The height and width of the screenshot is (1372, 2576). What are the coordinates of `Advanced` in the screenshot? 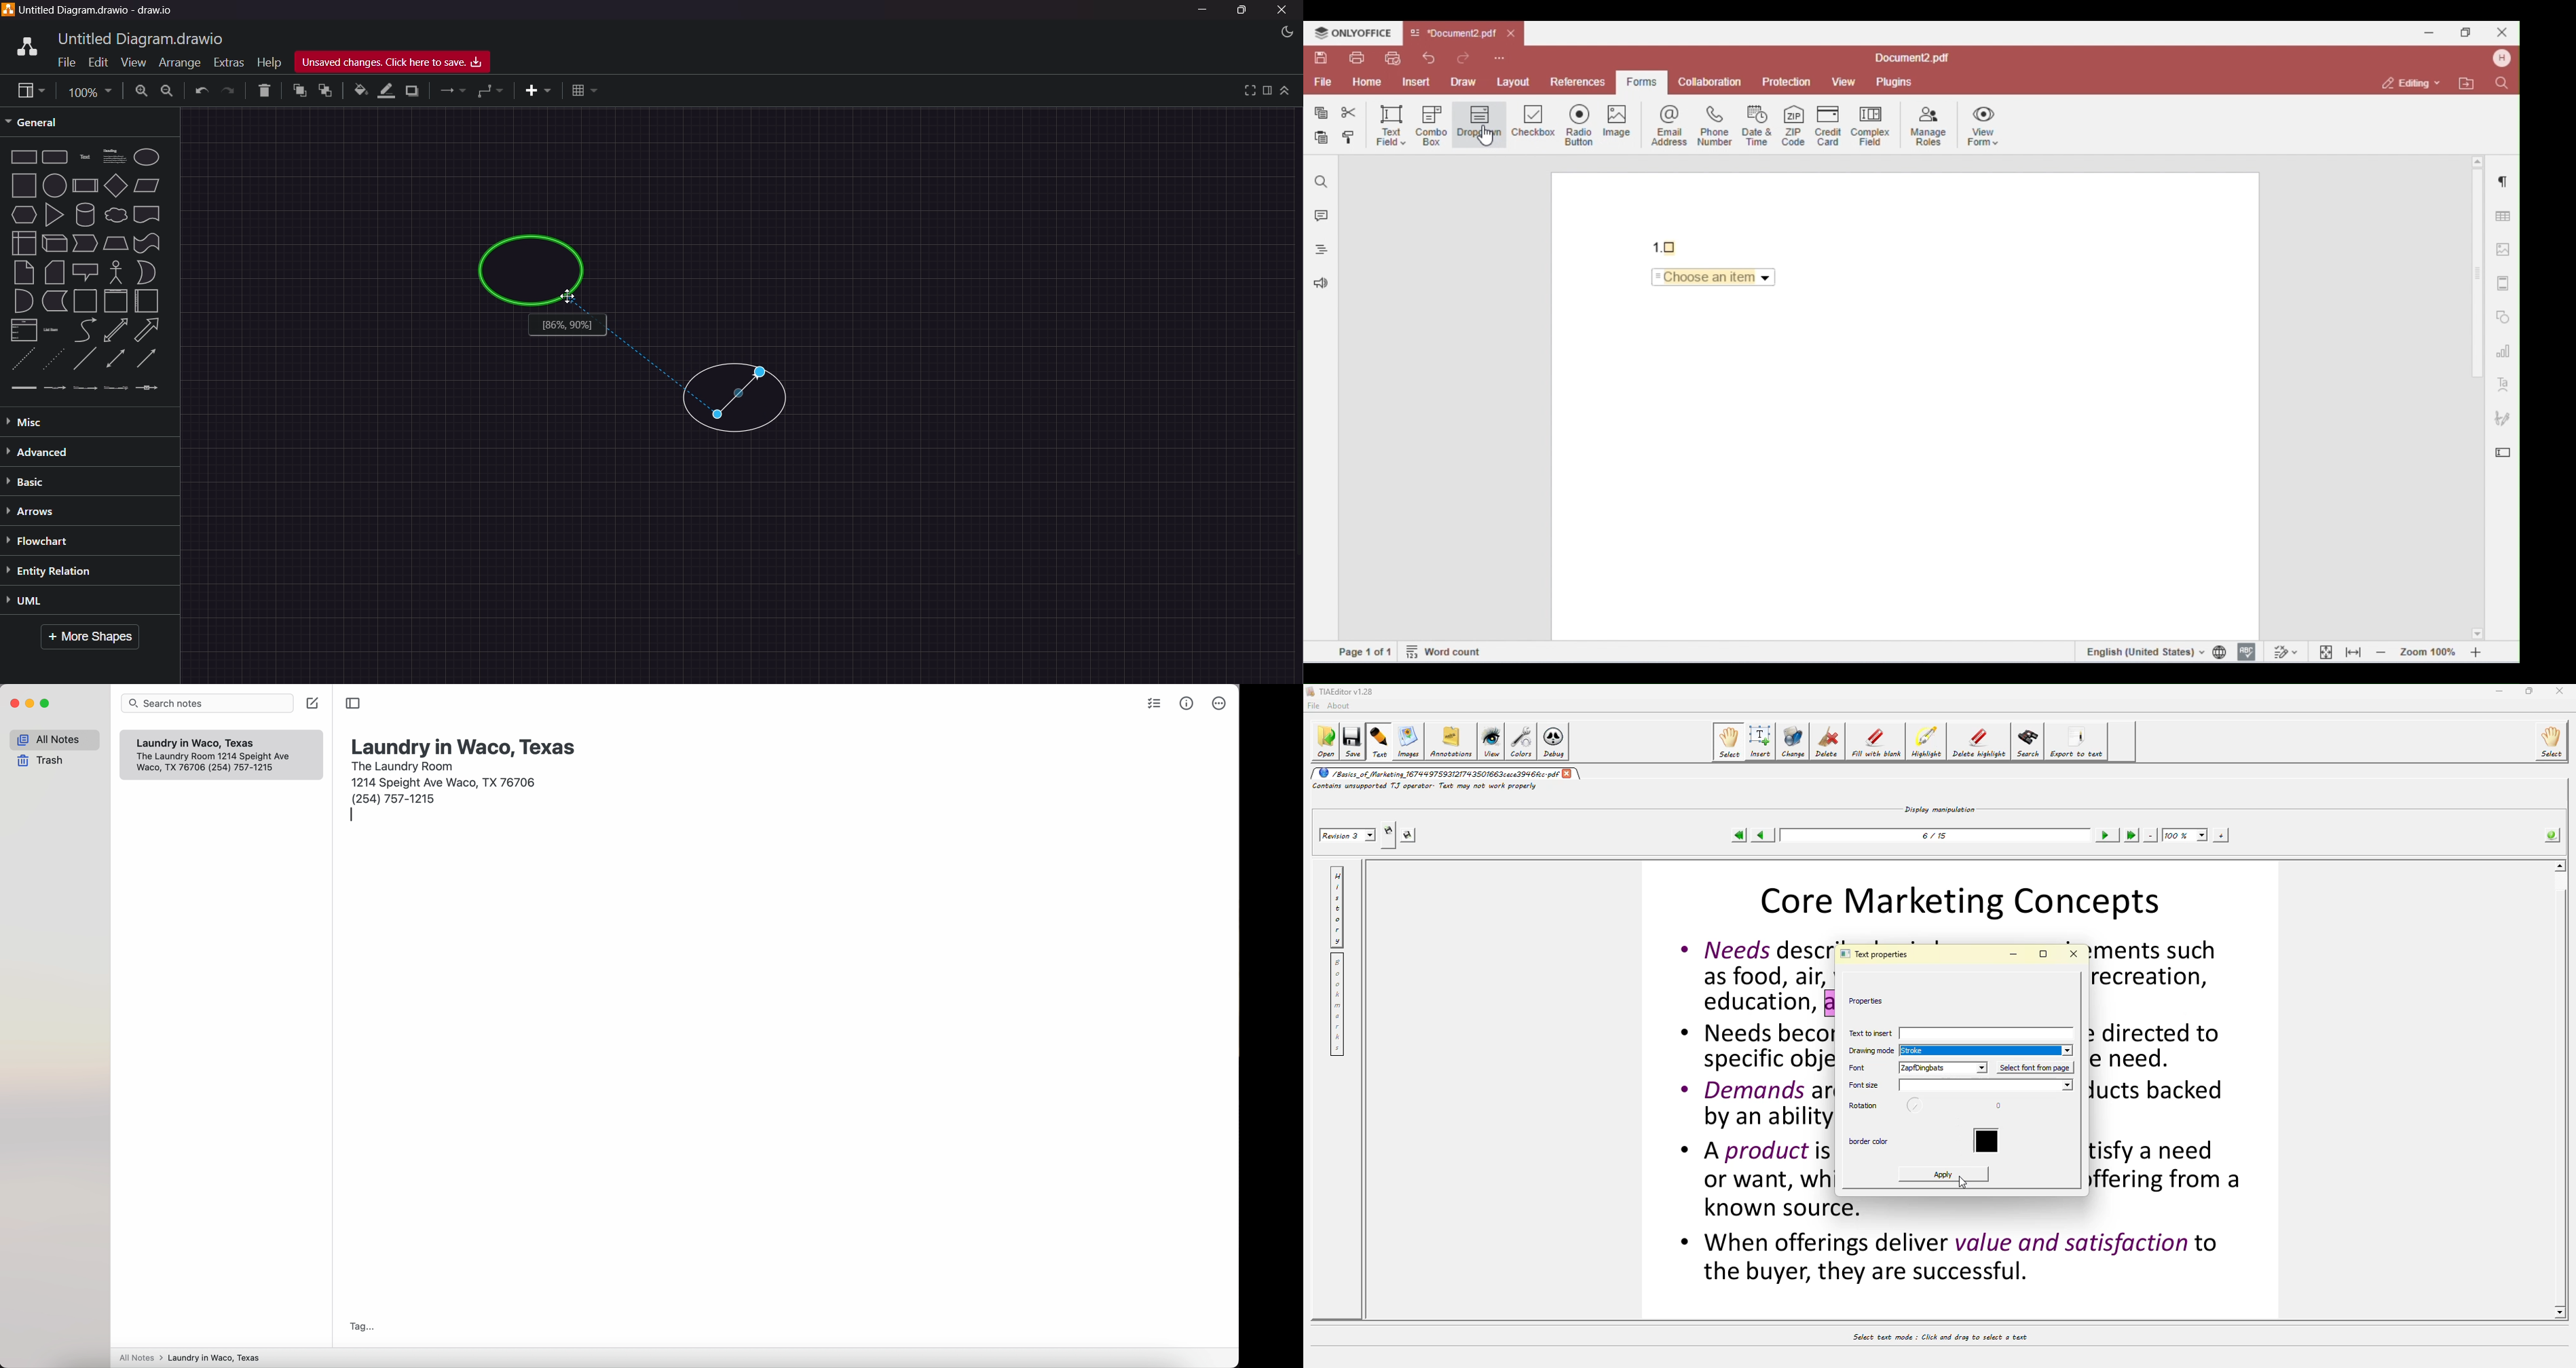 It's located at (68, 451).